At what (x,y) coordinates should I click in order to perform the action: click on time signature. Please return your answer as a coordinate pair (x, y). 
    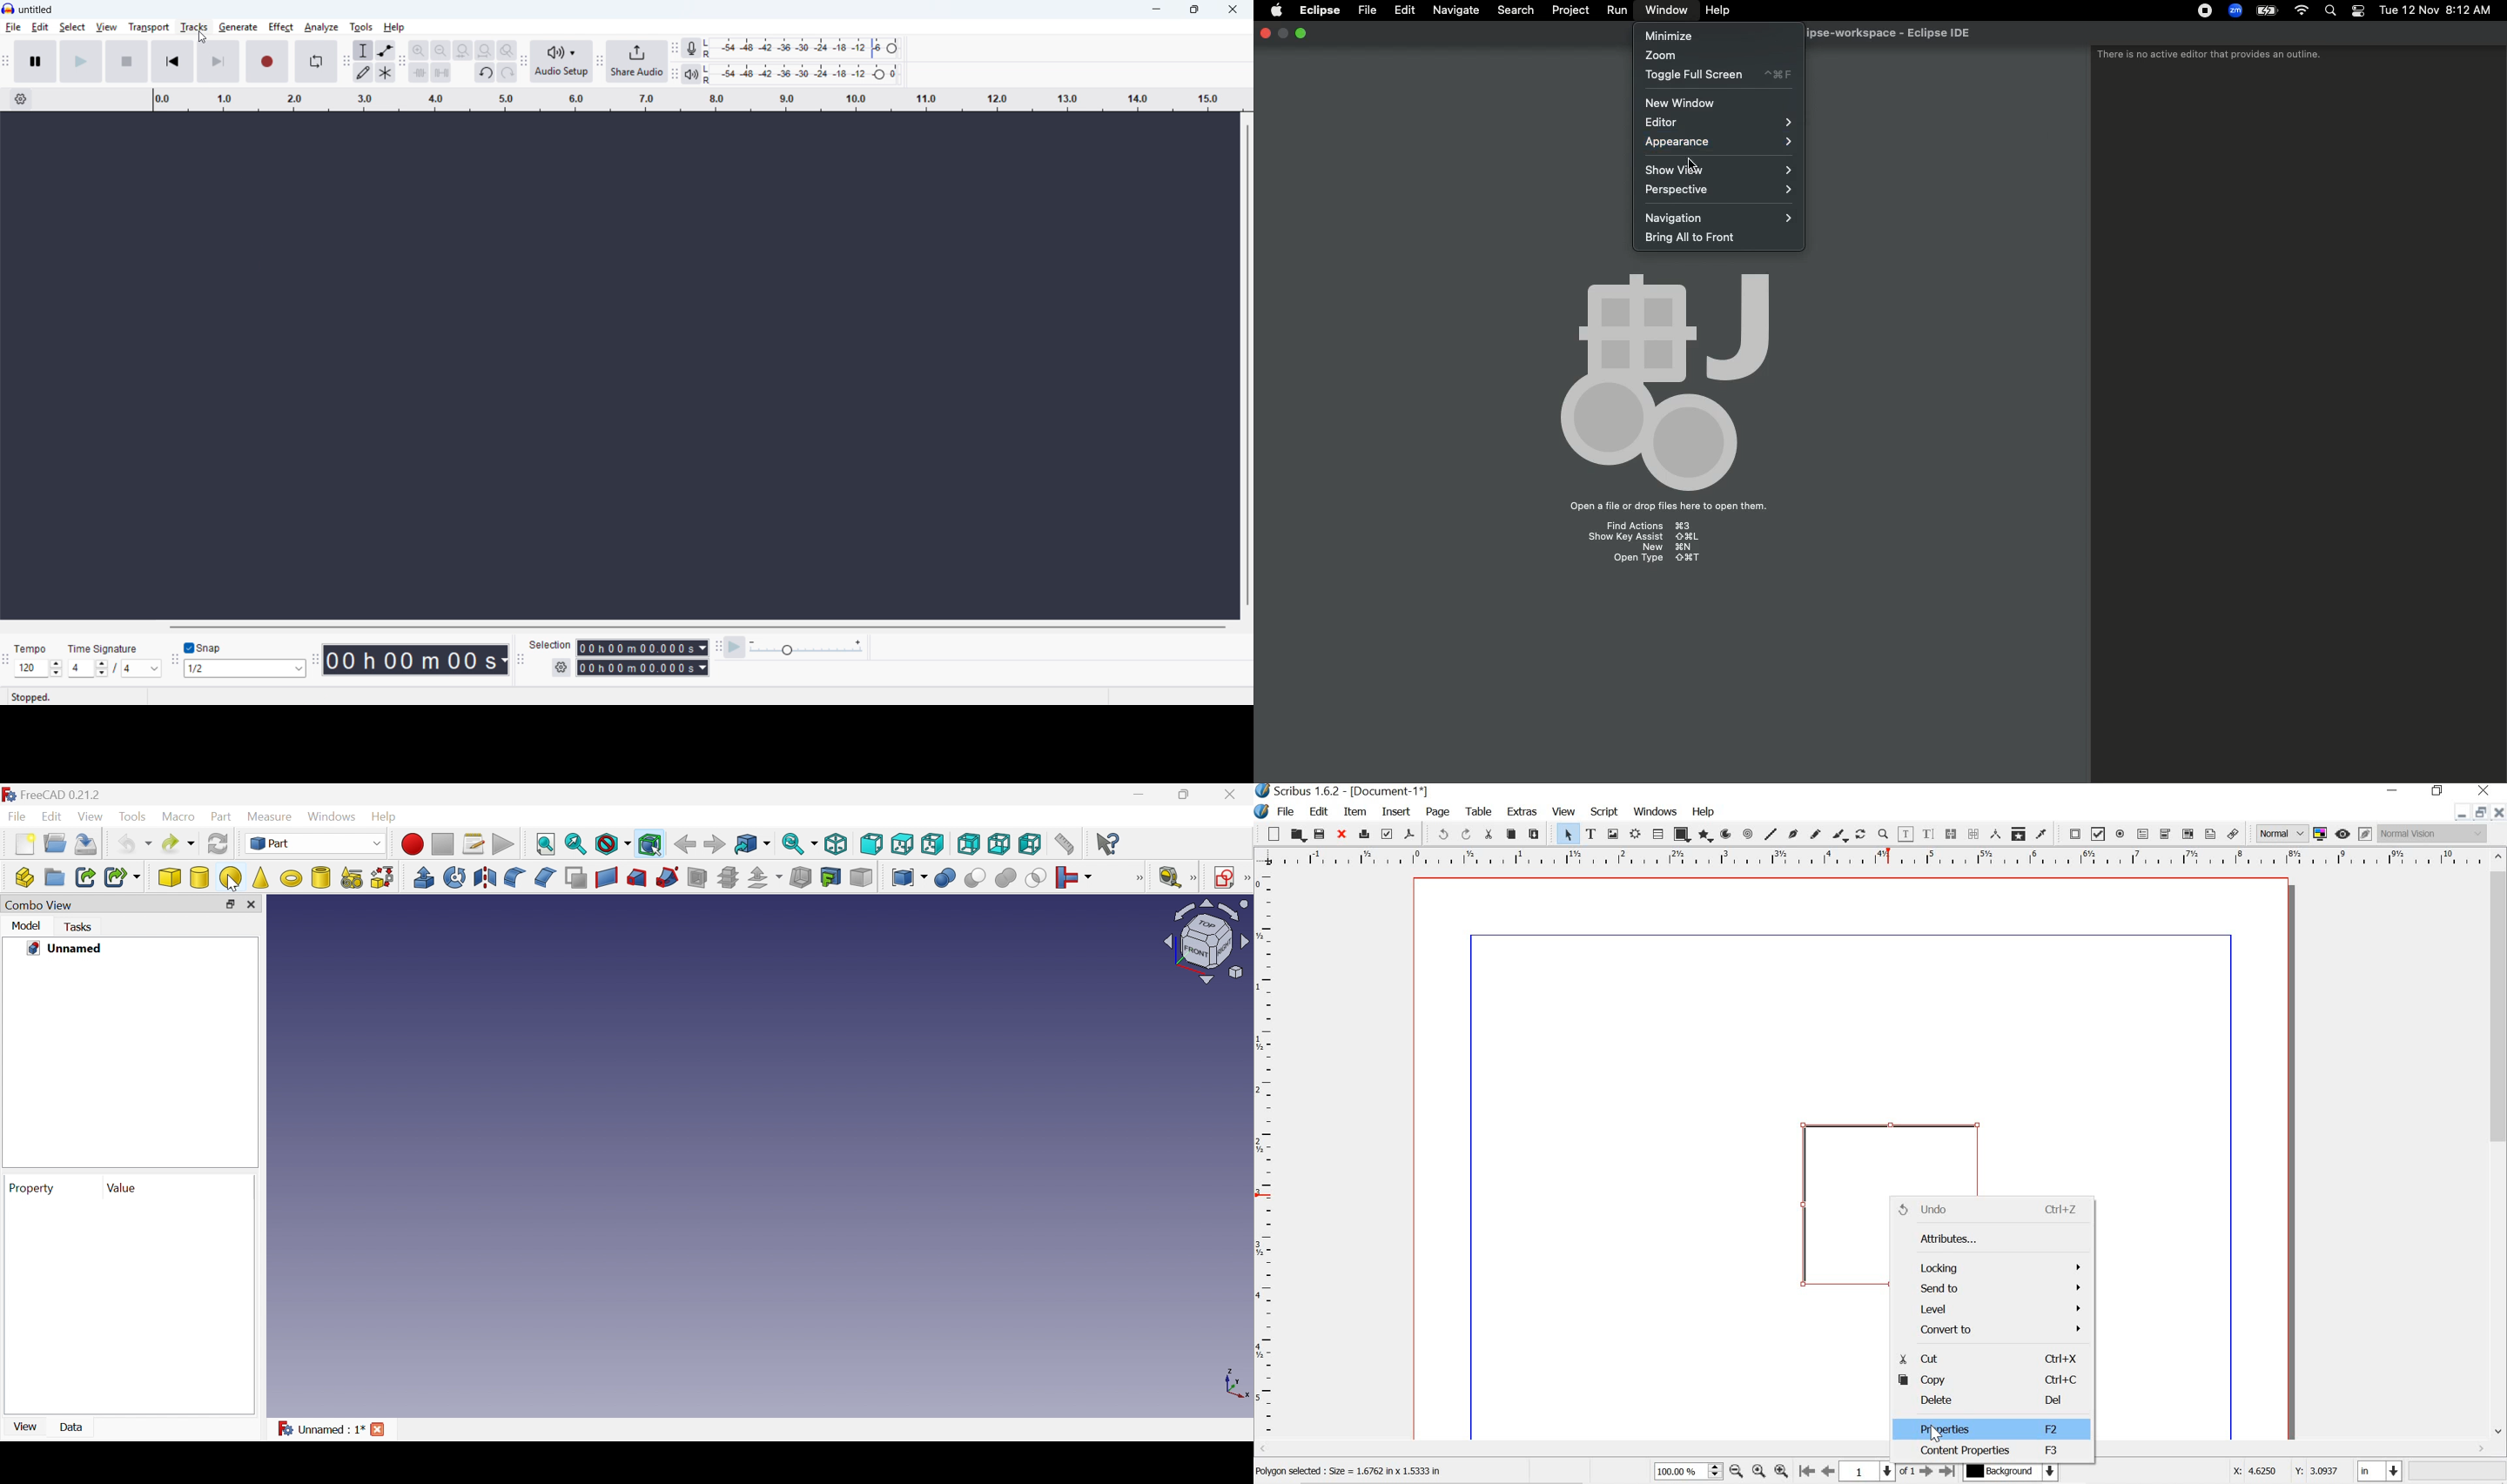
    Looking at the image, I should click on (103, 649).